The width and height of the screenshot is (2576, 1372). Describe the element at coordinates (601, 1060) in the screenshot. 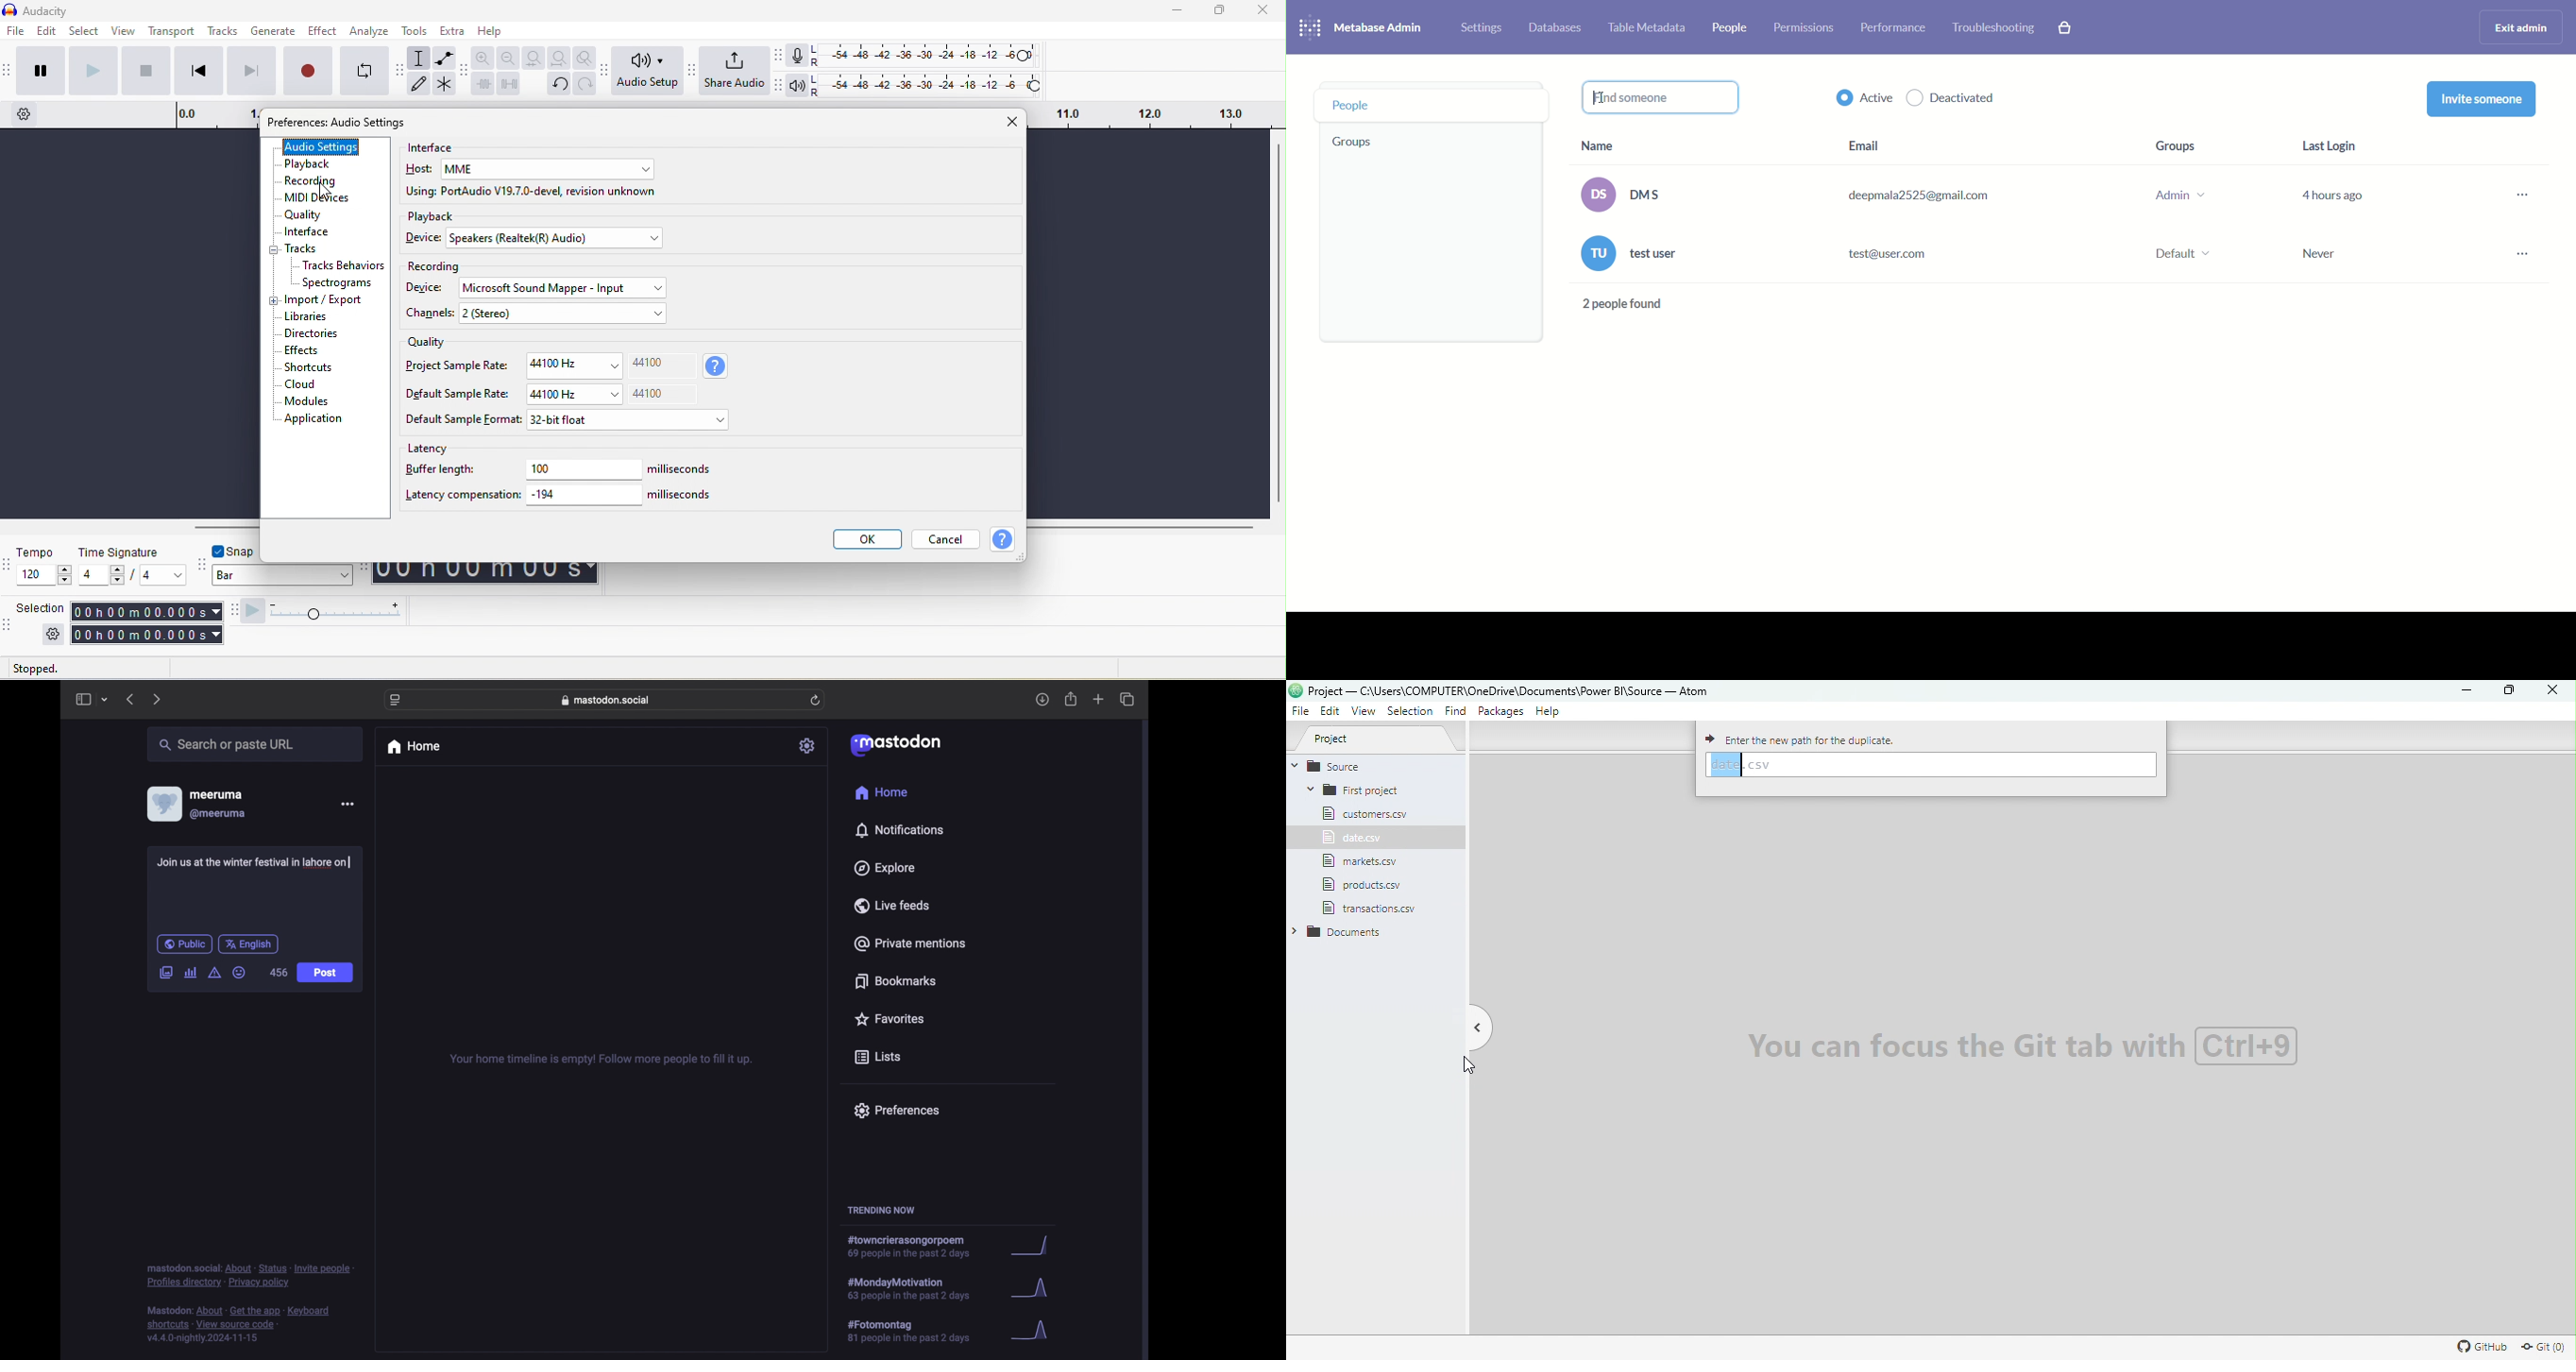

I see `your home timeline is empty! follow more people to fill it up` at that location.